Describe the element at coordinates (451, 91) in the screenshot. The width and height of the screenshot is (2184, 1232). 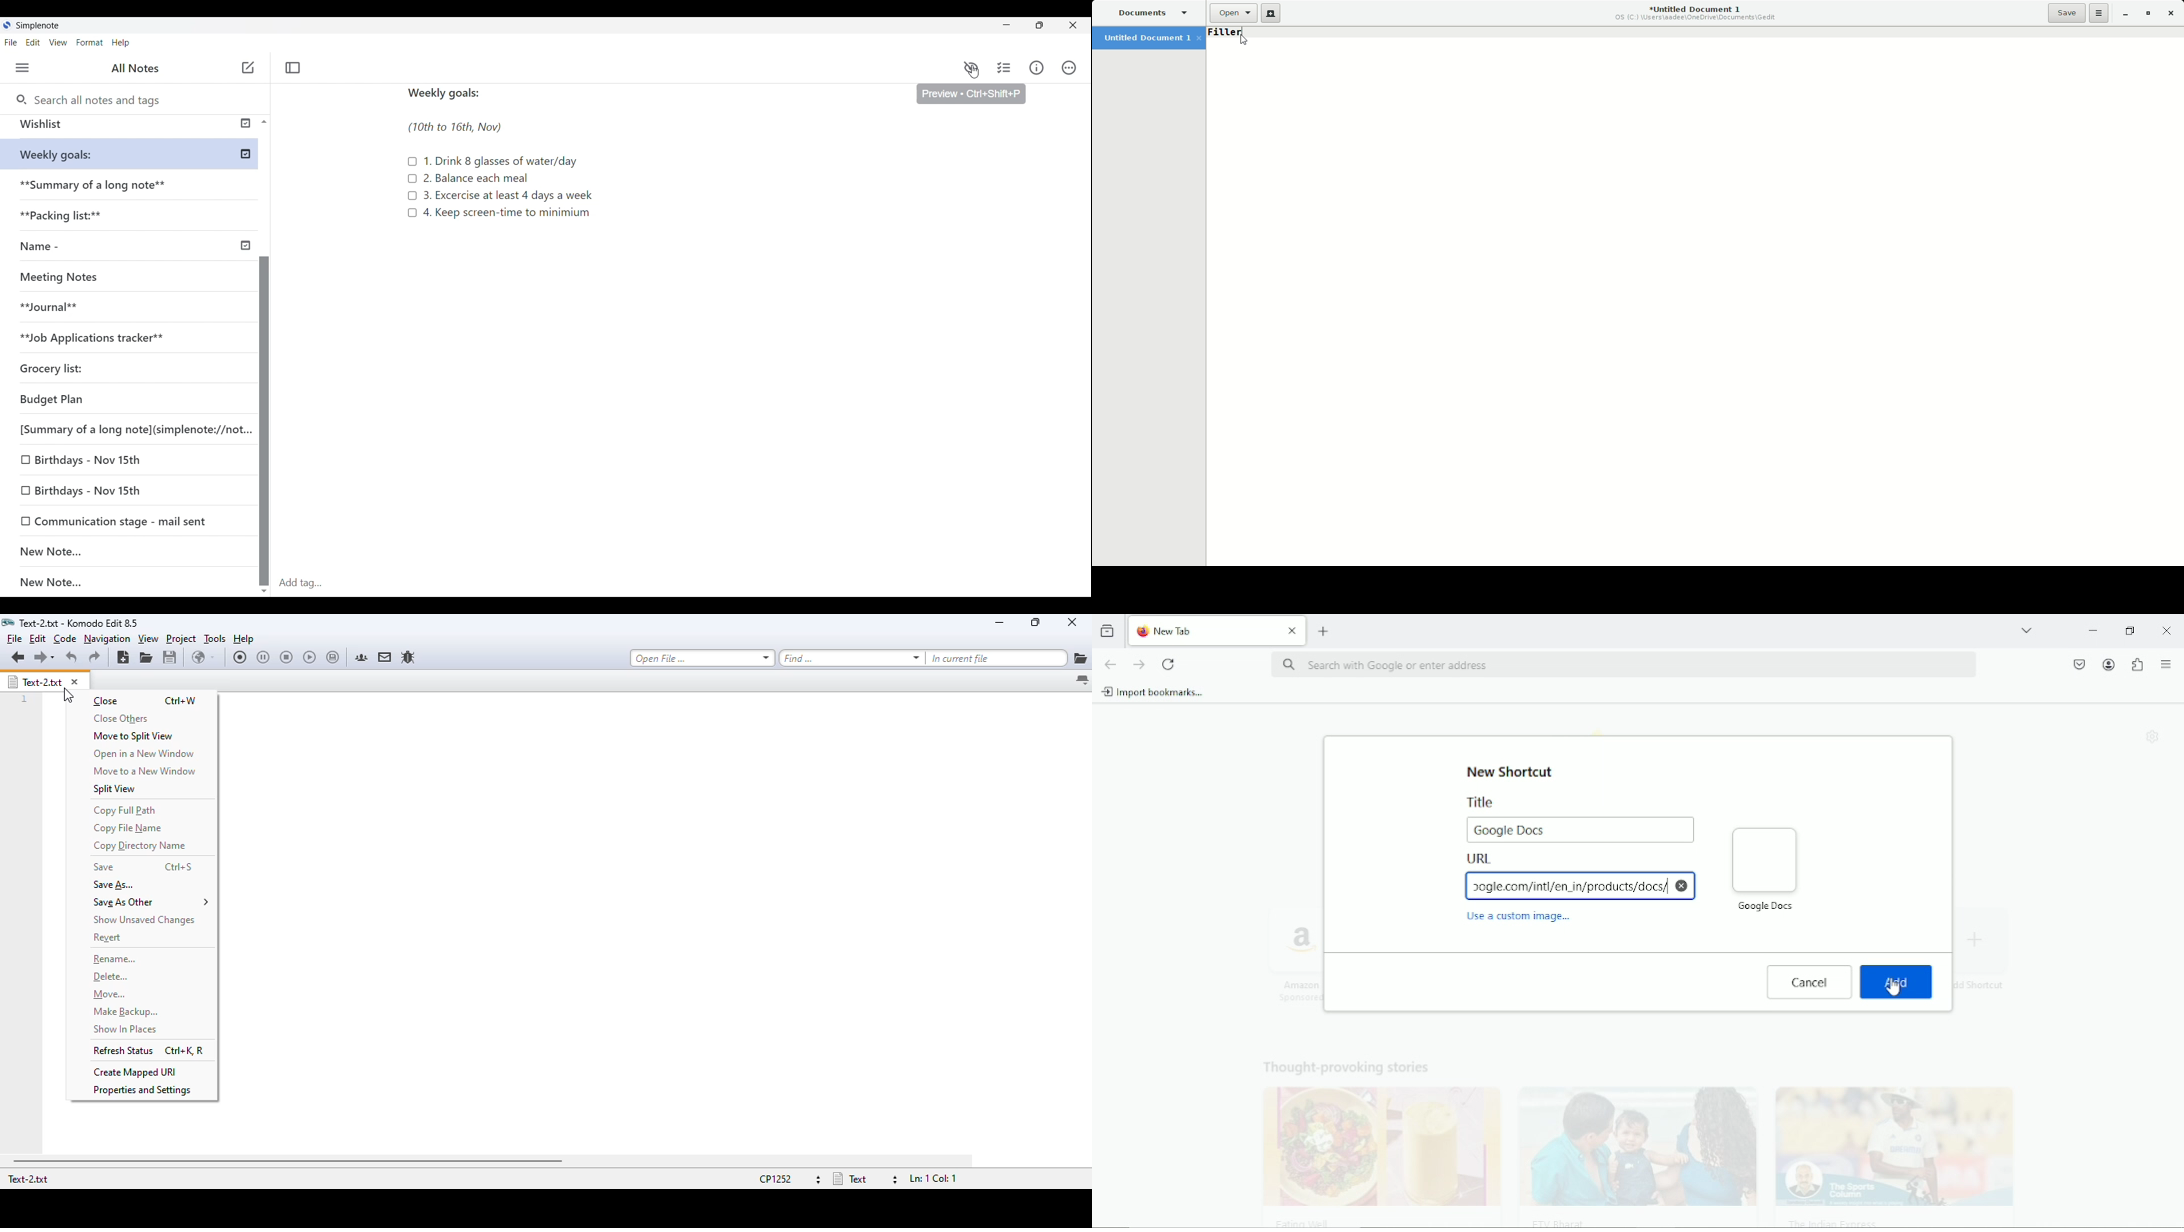
I see `Weekly goals:` at that location.